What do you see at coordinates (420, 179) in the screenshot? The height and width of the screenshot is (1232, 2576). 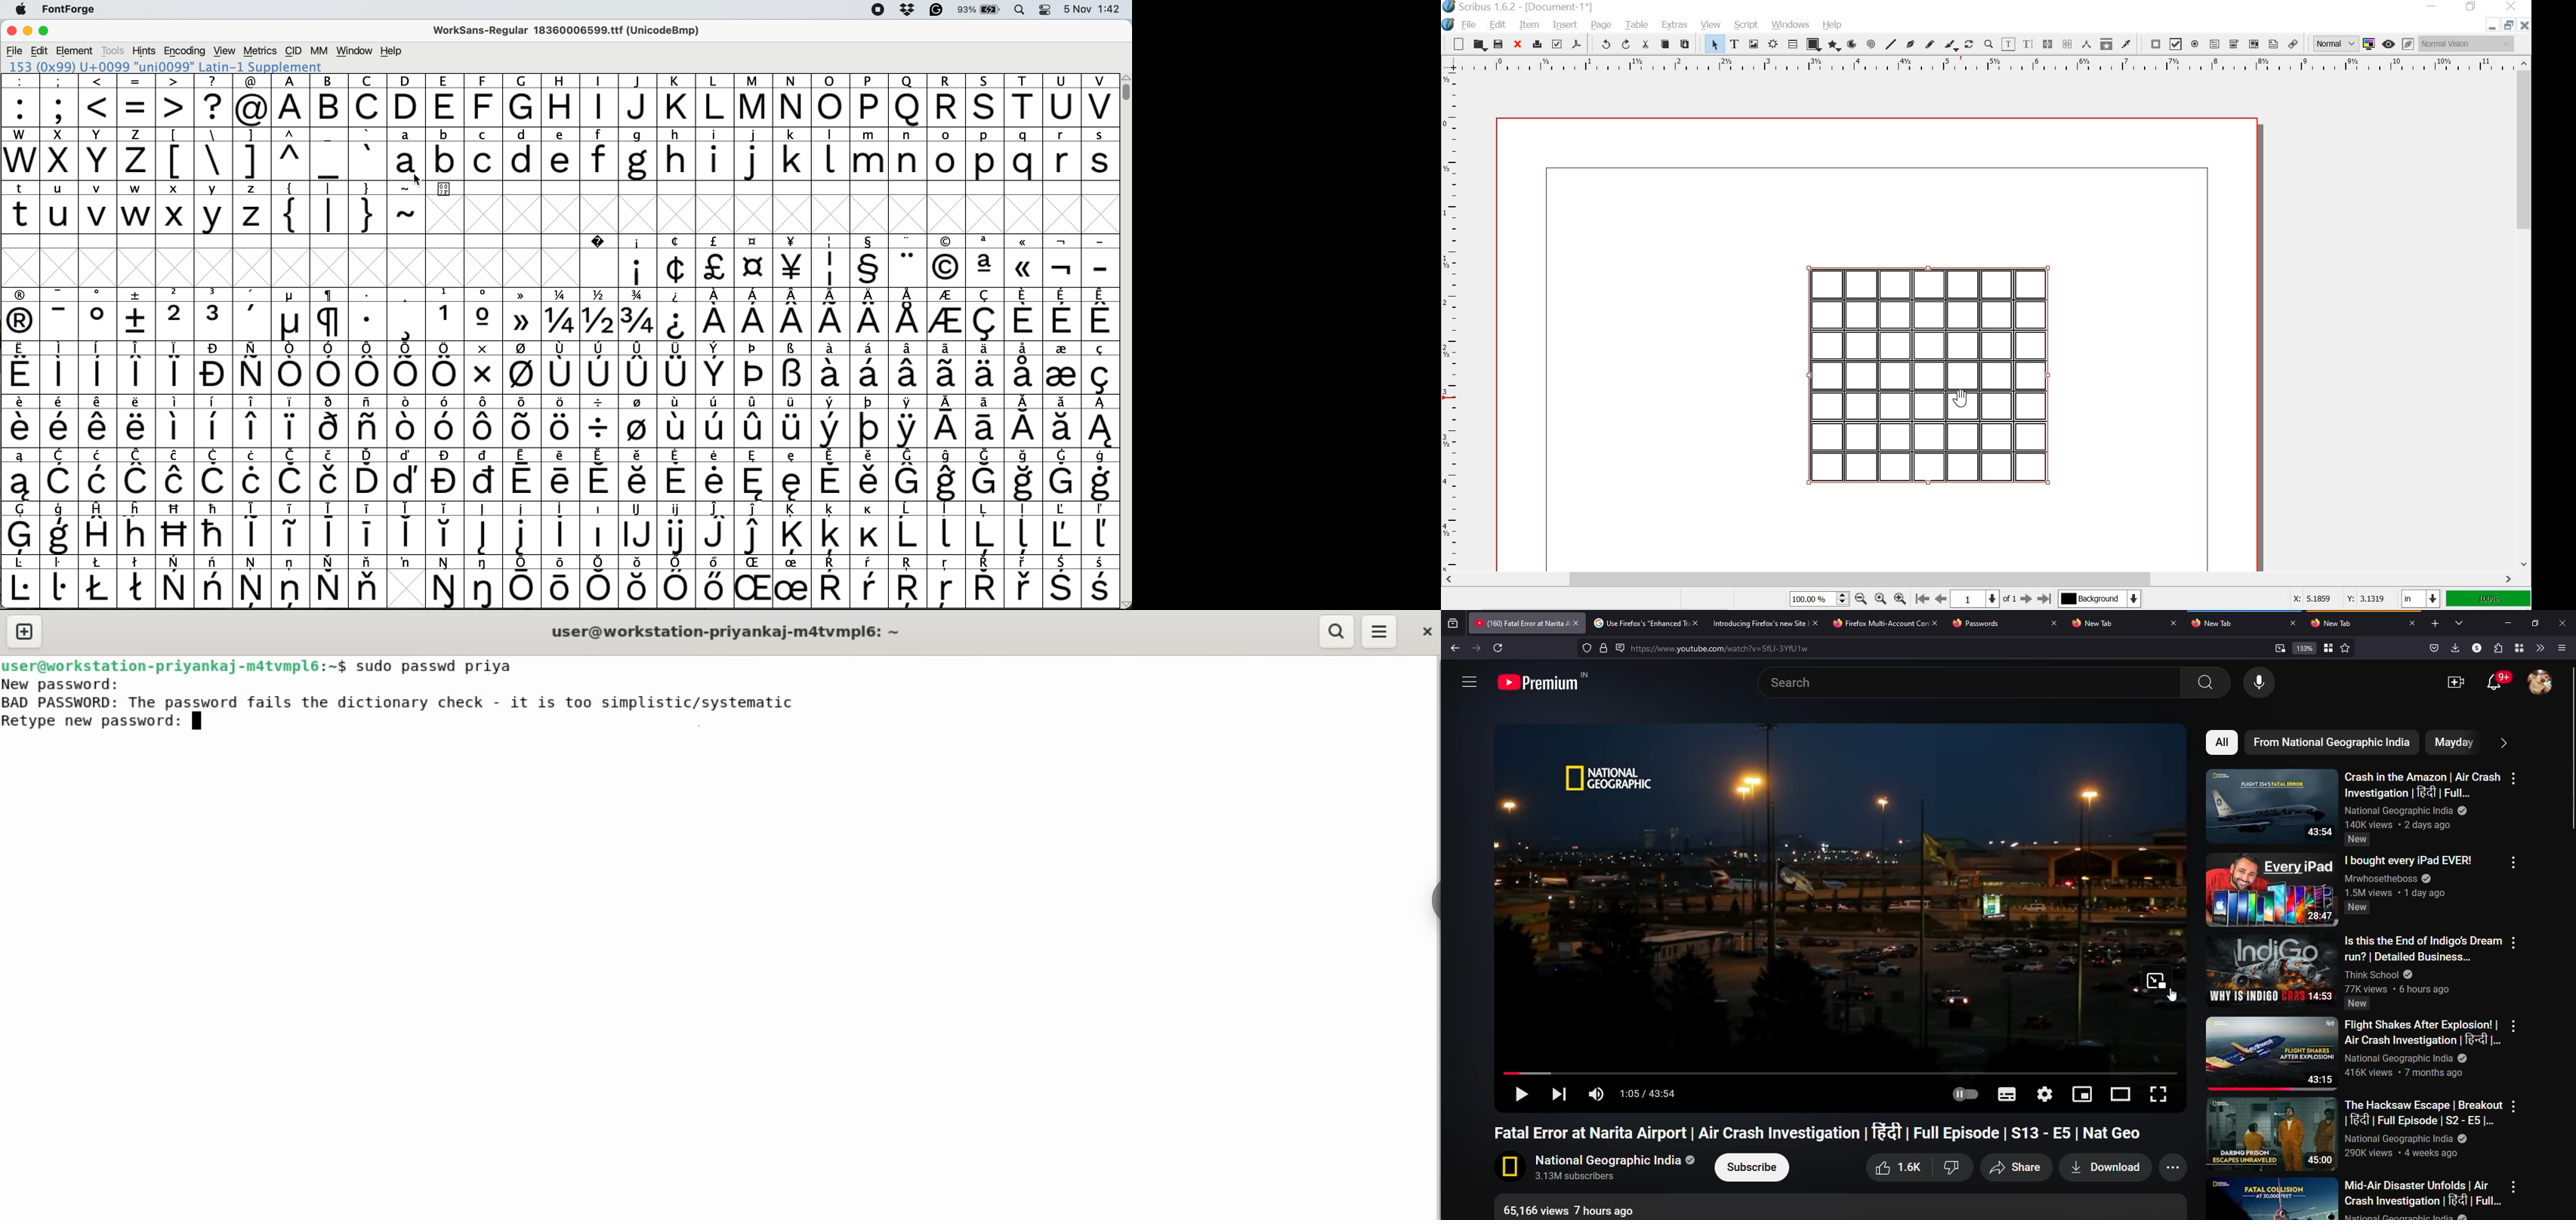 I see `cursor` at bounding box center [420, 179].